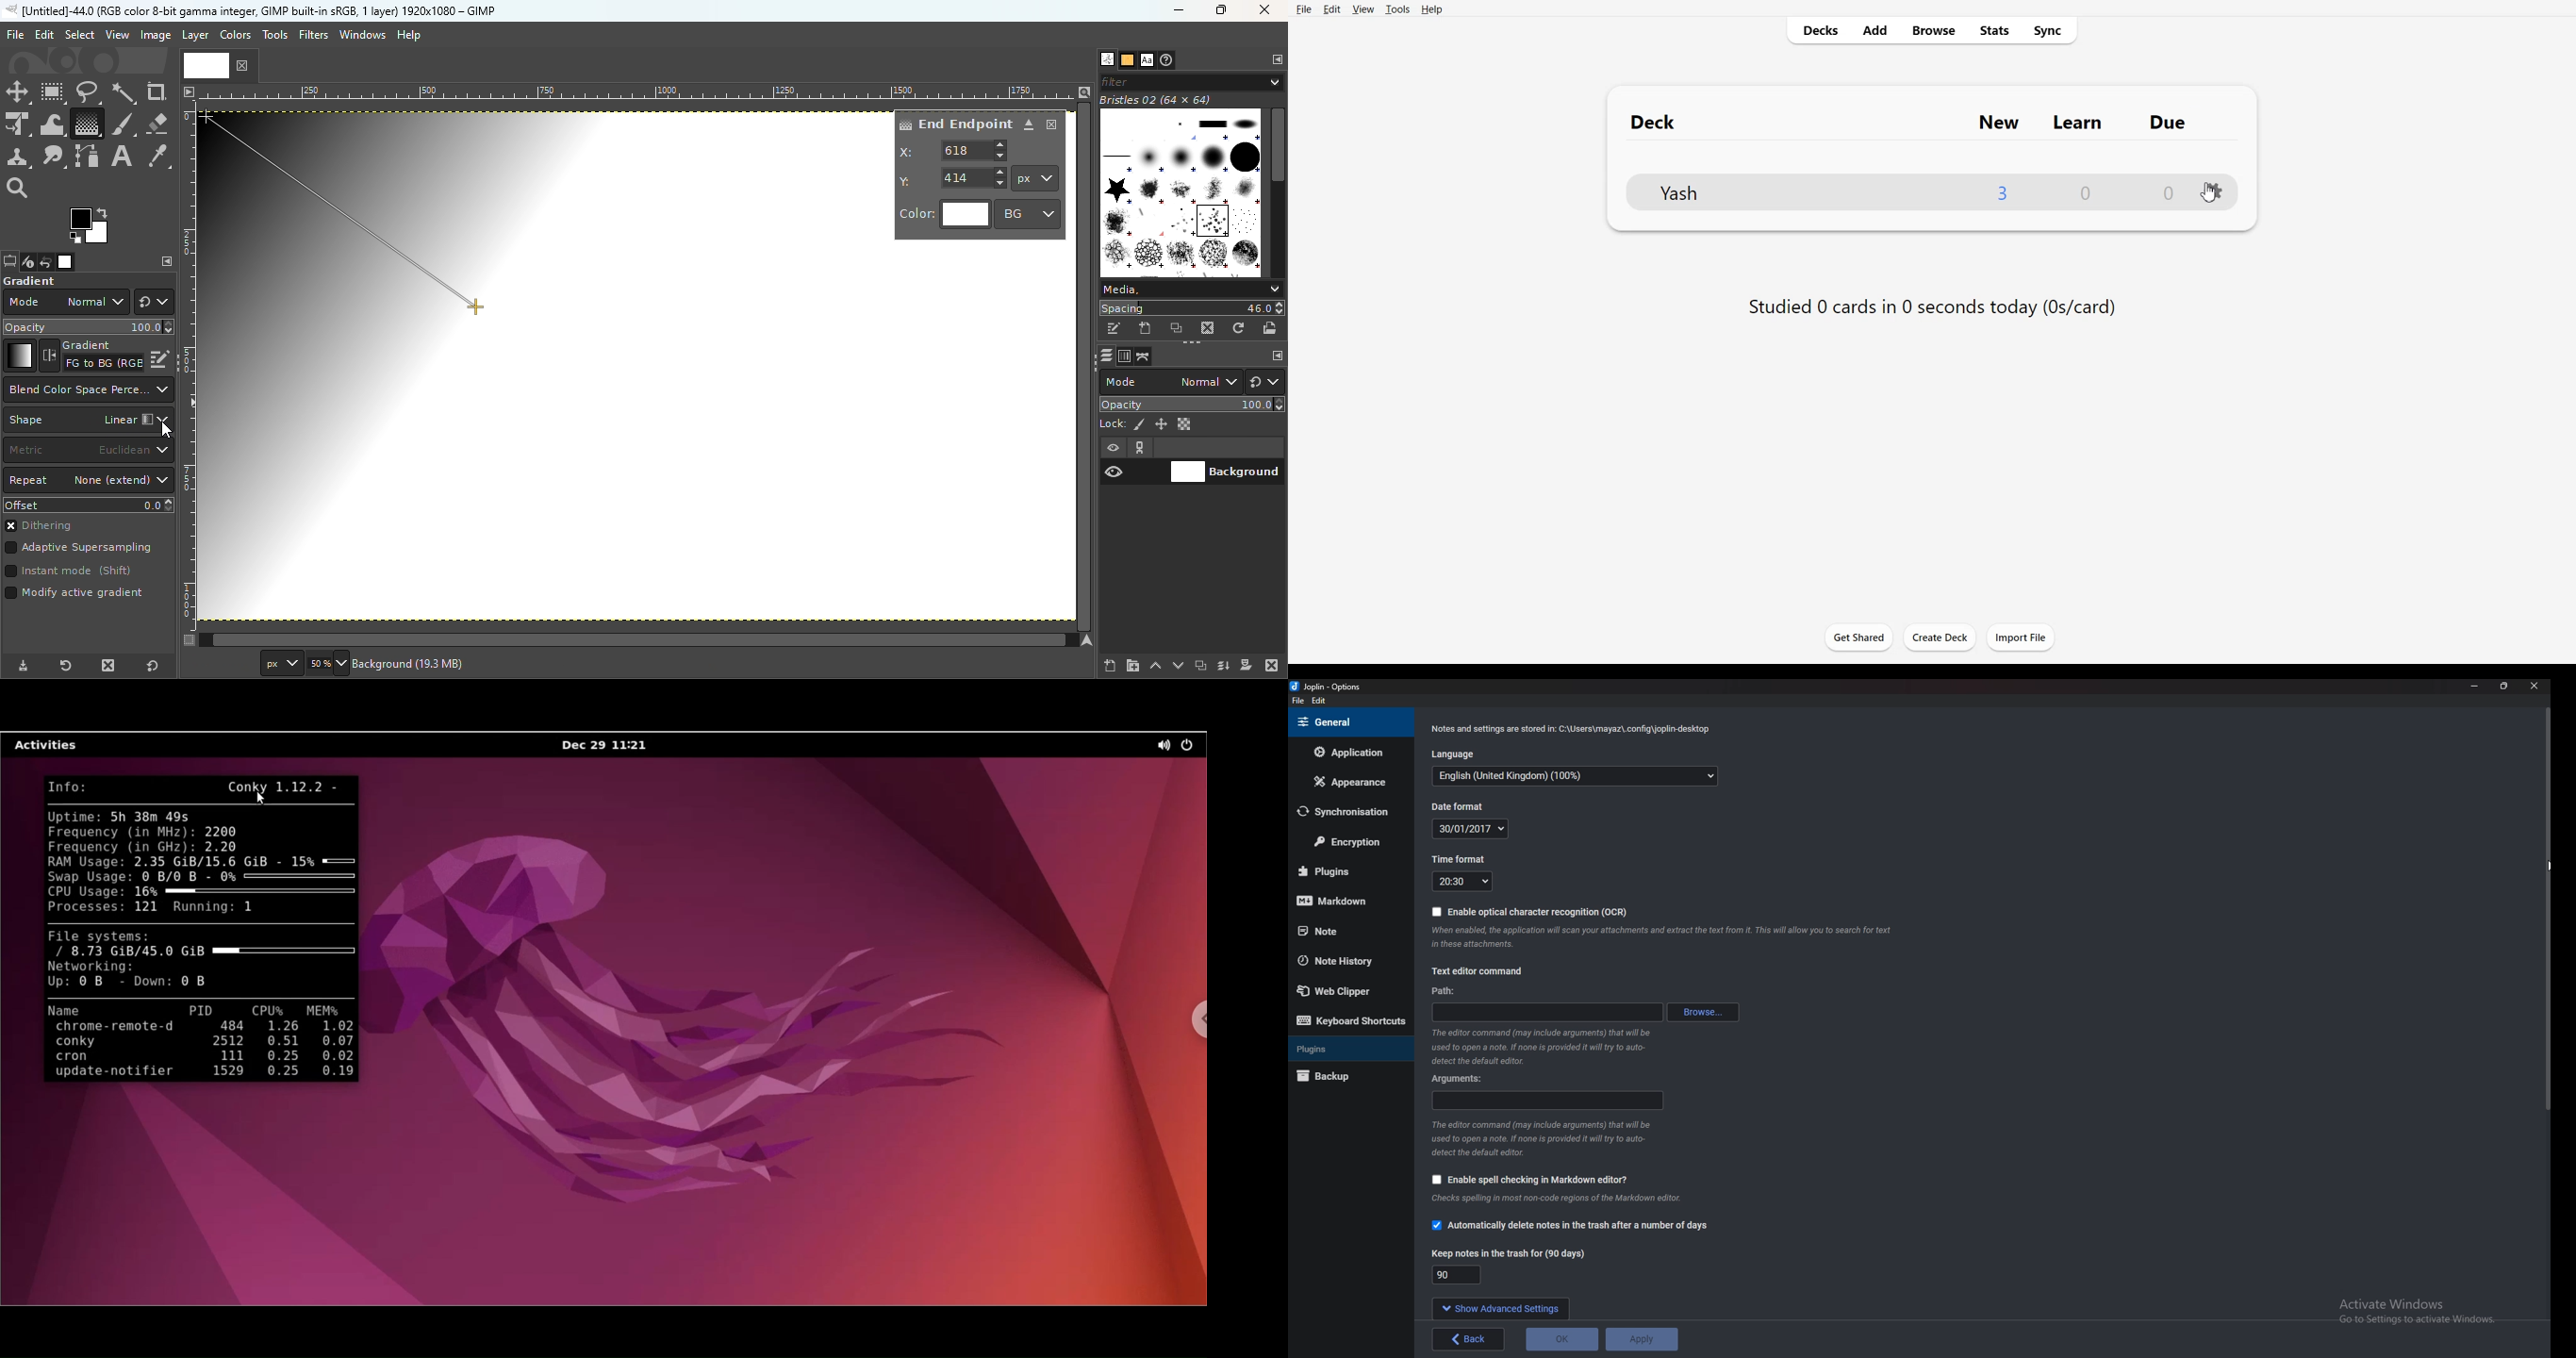  What do you see at coordinates (1551, 1011) in the screenshot?
I see `path` at bounding box center [1551, 1011].